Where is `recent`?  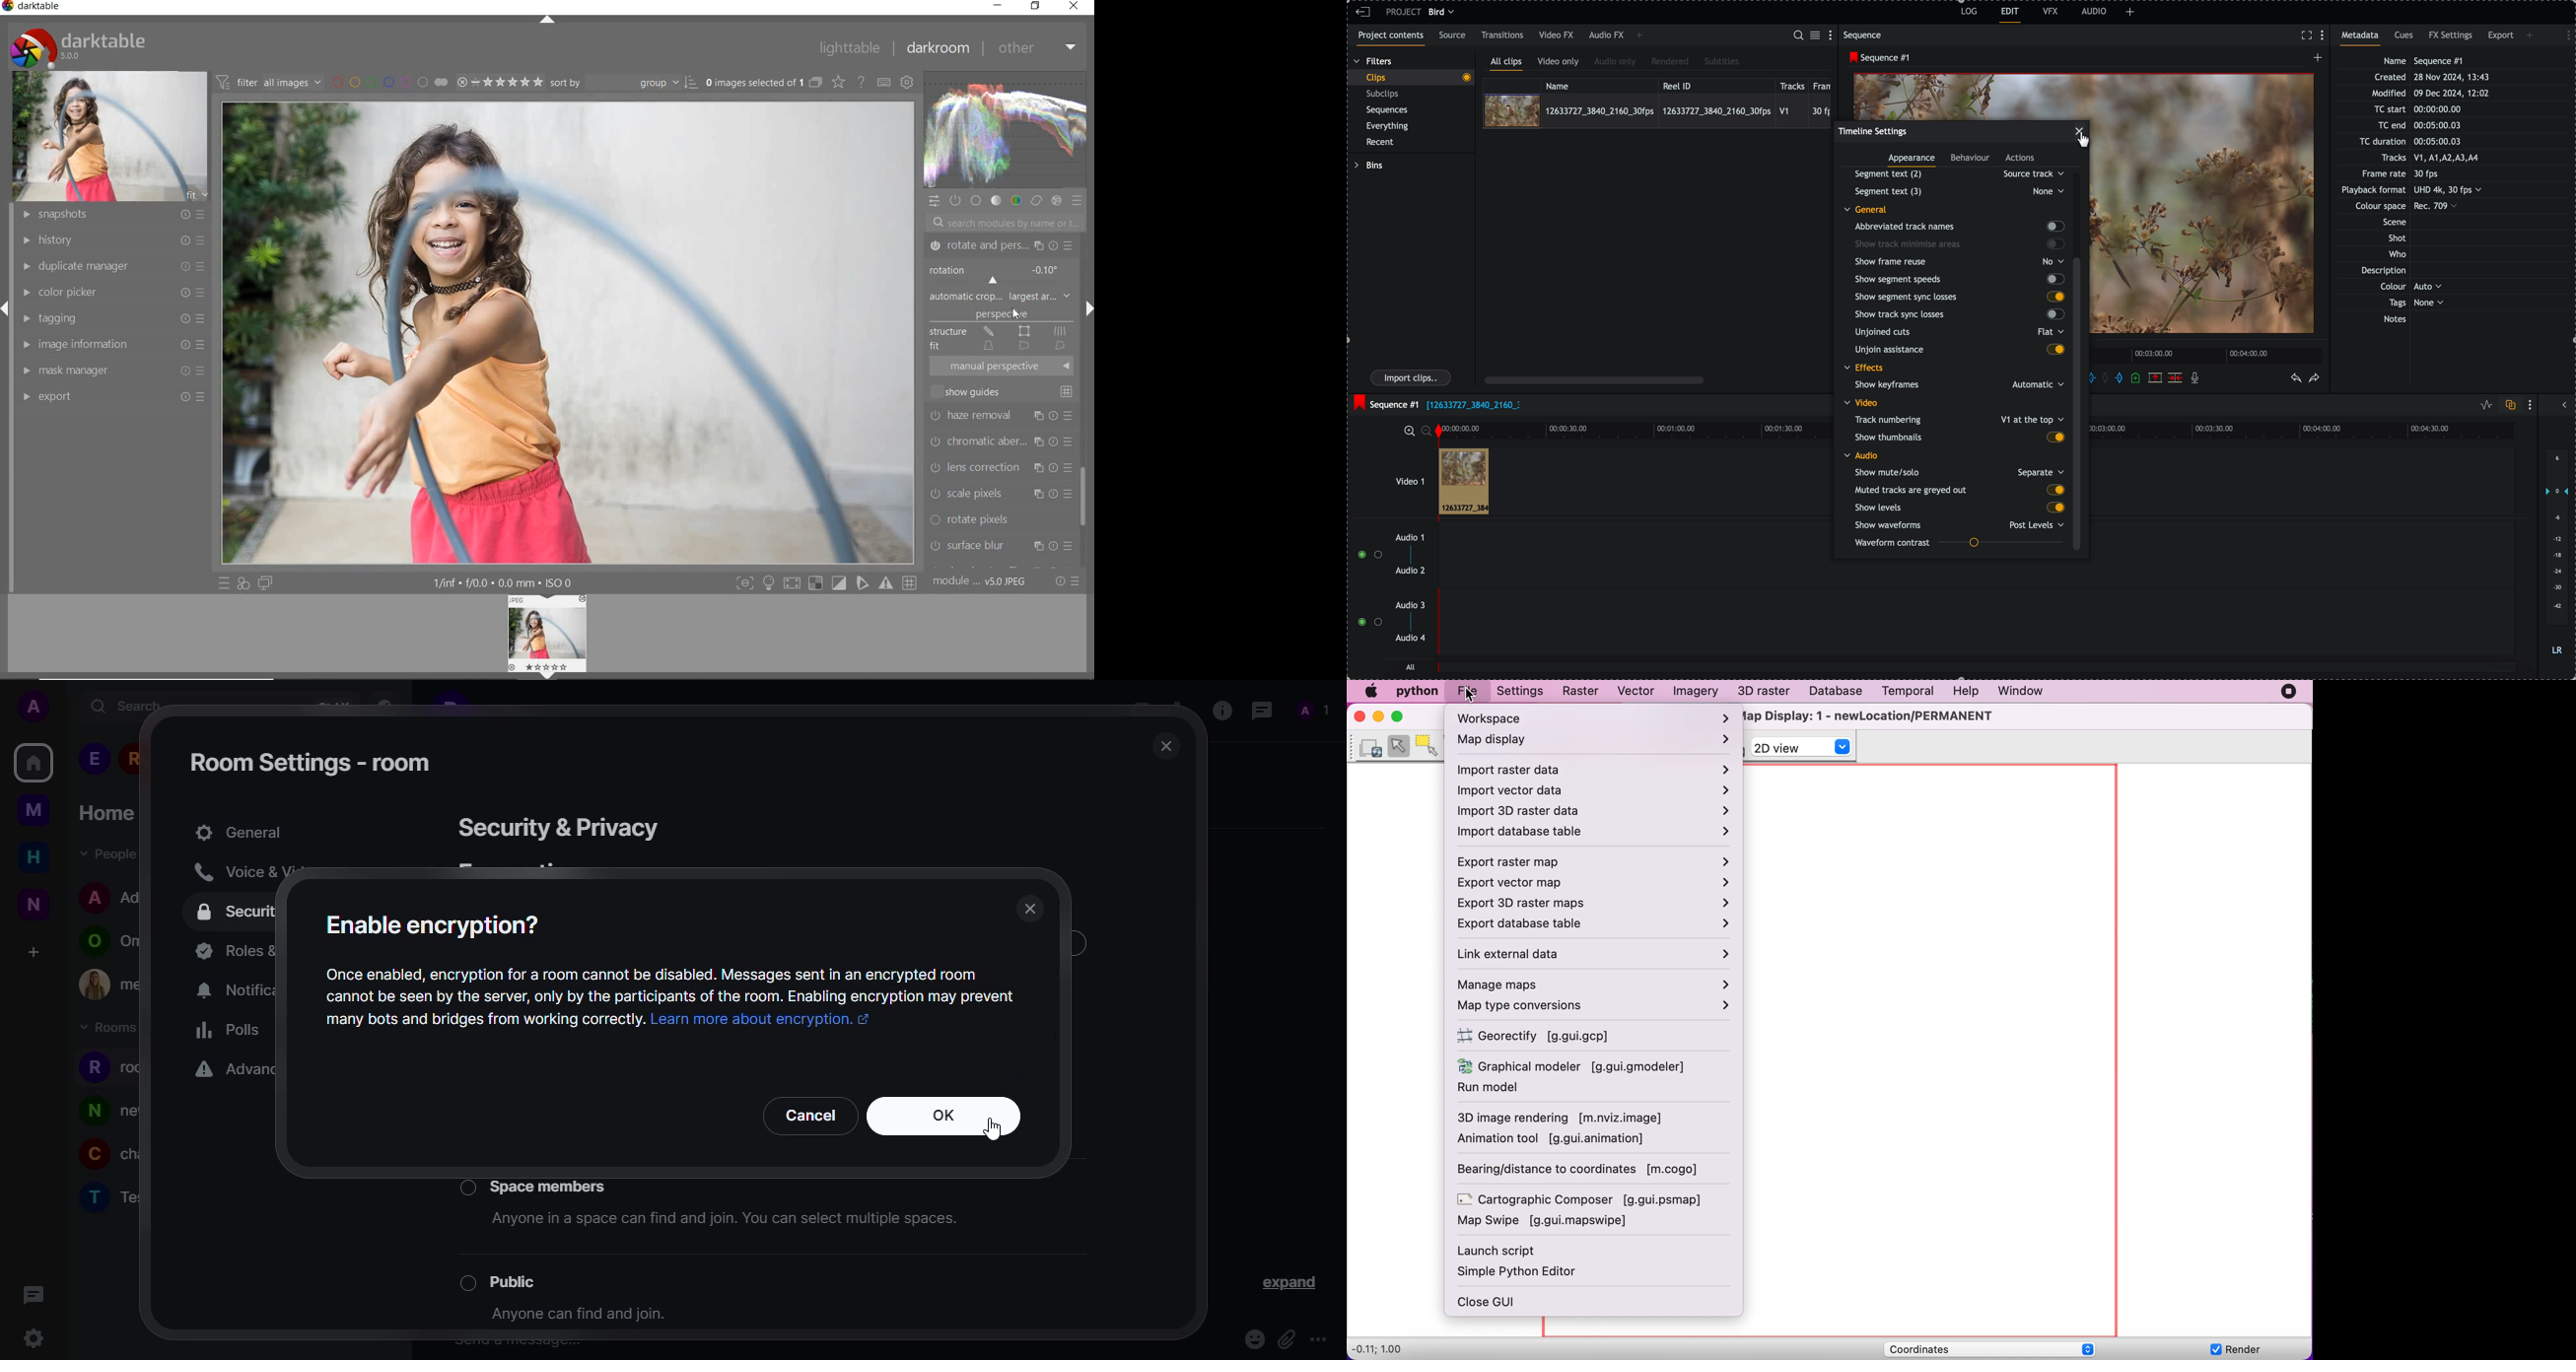
recent is located at coordinates (1382, 143).